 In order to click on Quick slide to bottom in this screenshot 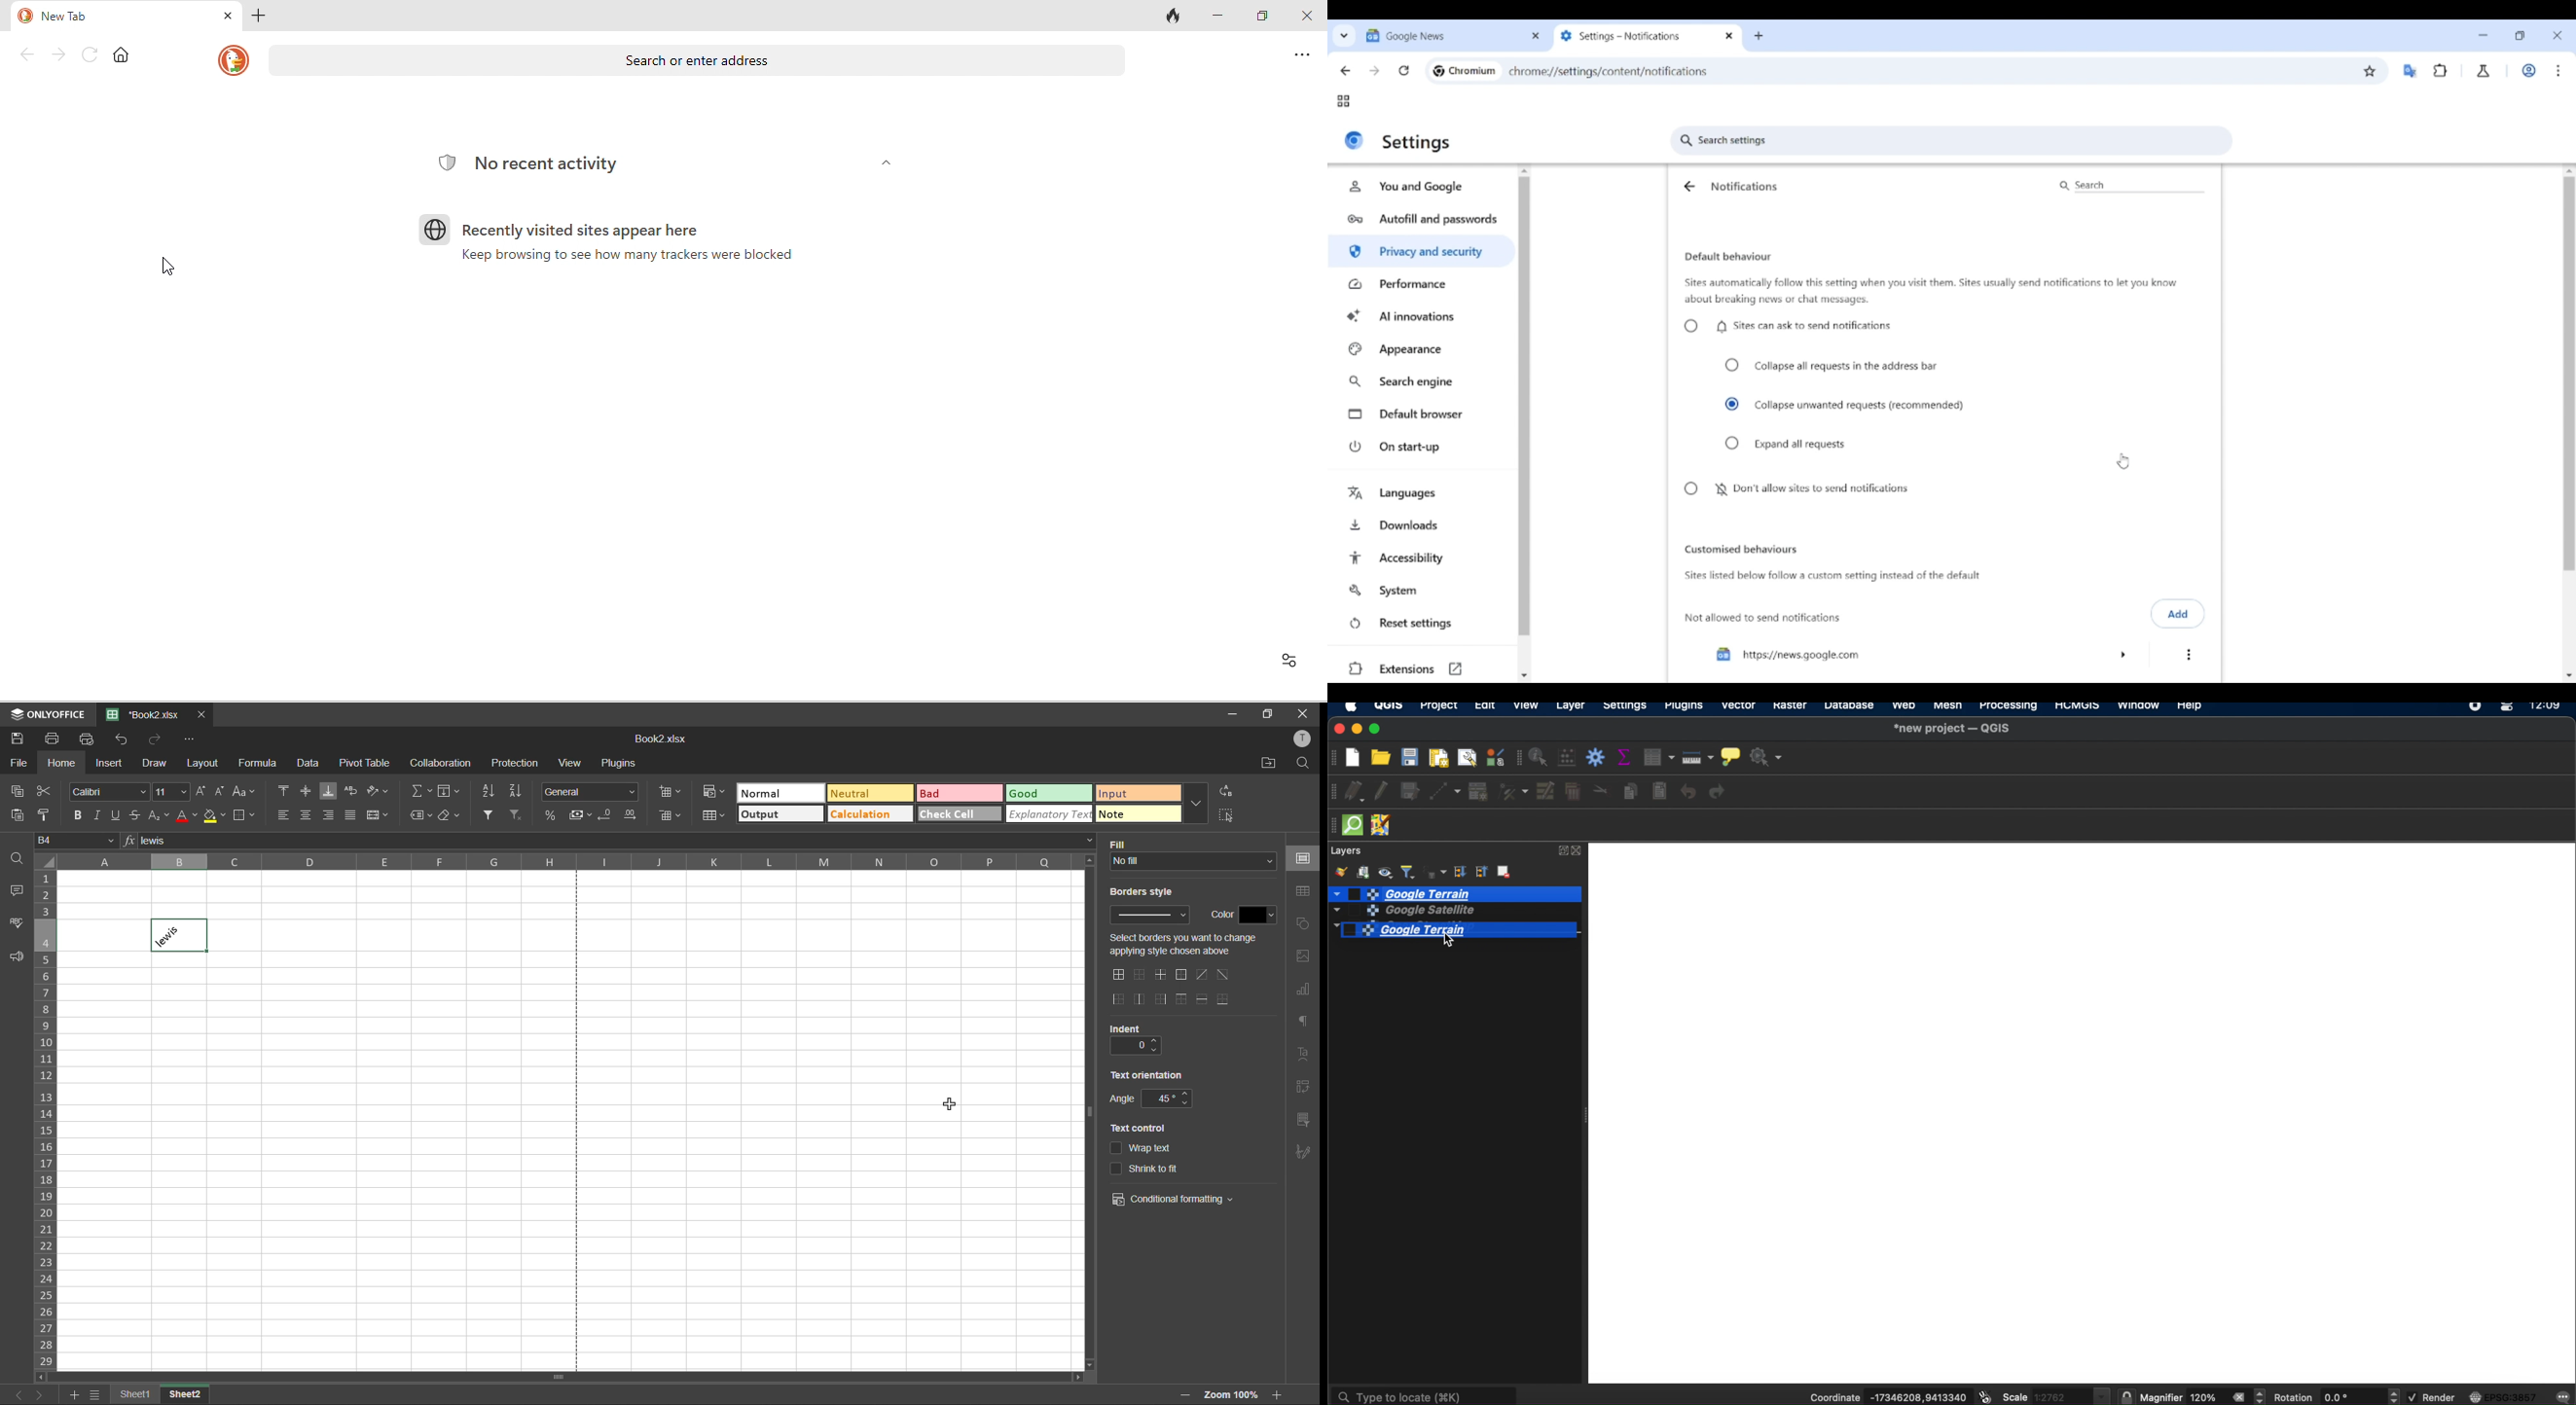, I will do `click(2570, 676)`.